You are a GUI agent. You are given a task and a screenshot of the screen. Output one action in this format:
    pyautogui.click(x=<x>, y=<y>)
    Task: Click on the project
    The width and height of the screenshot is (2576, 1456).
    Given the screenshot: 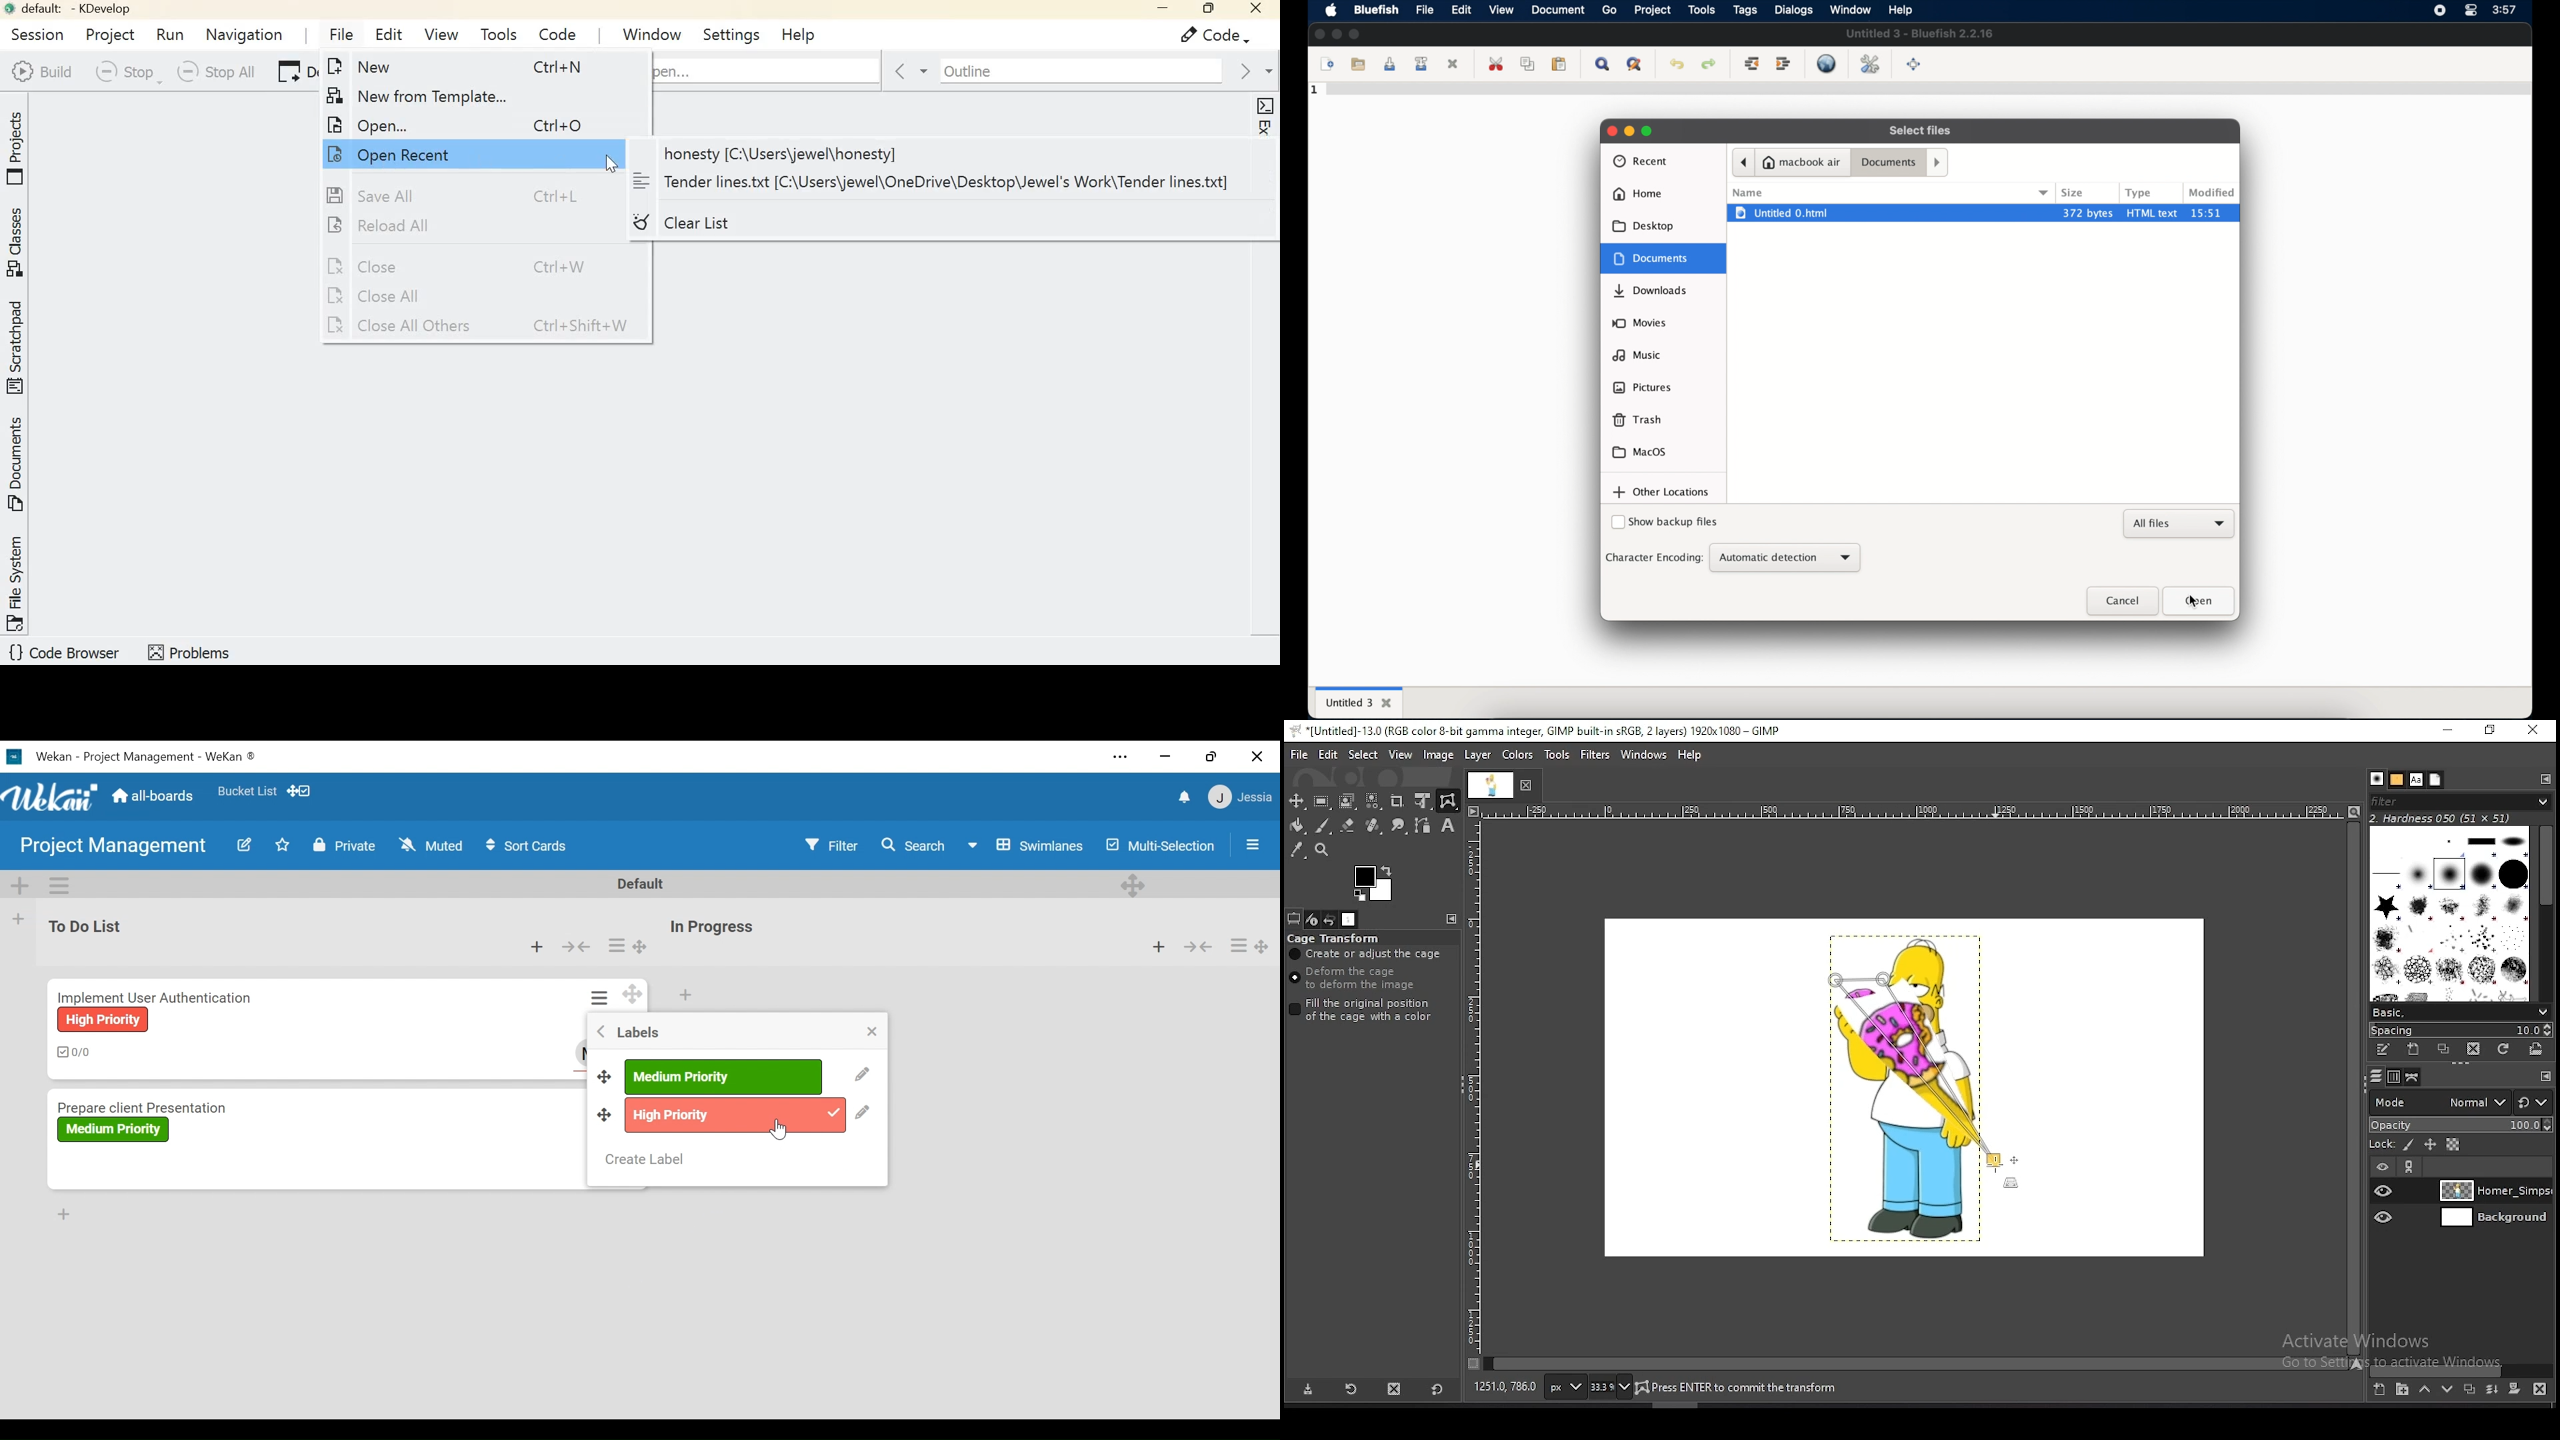 What is the action you would take?
    pyautogui.click(x=1652, y=10)
    